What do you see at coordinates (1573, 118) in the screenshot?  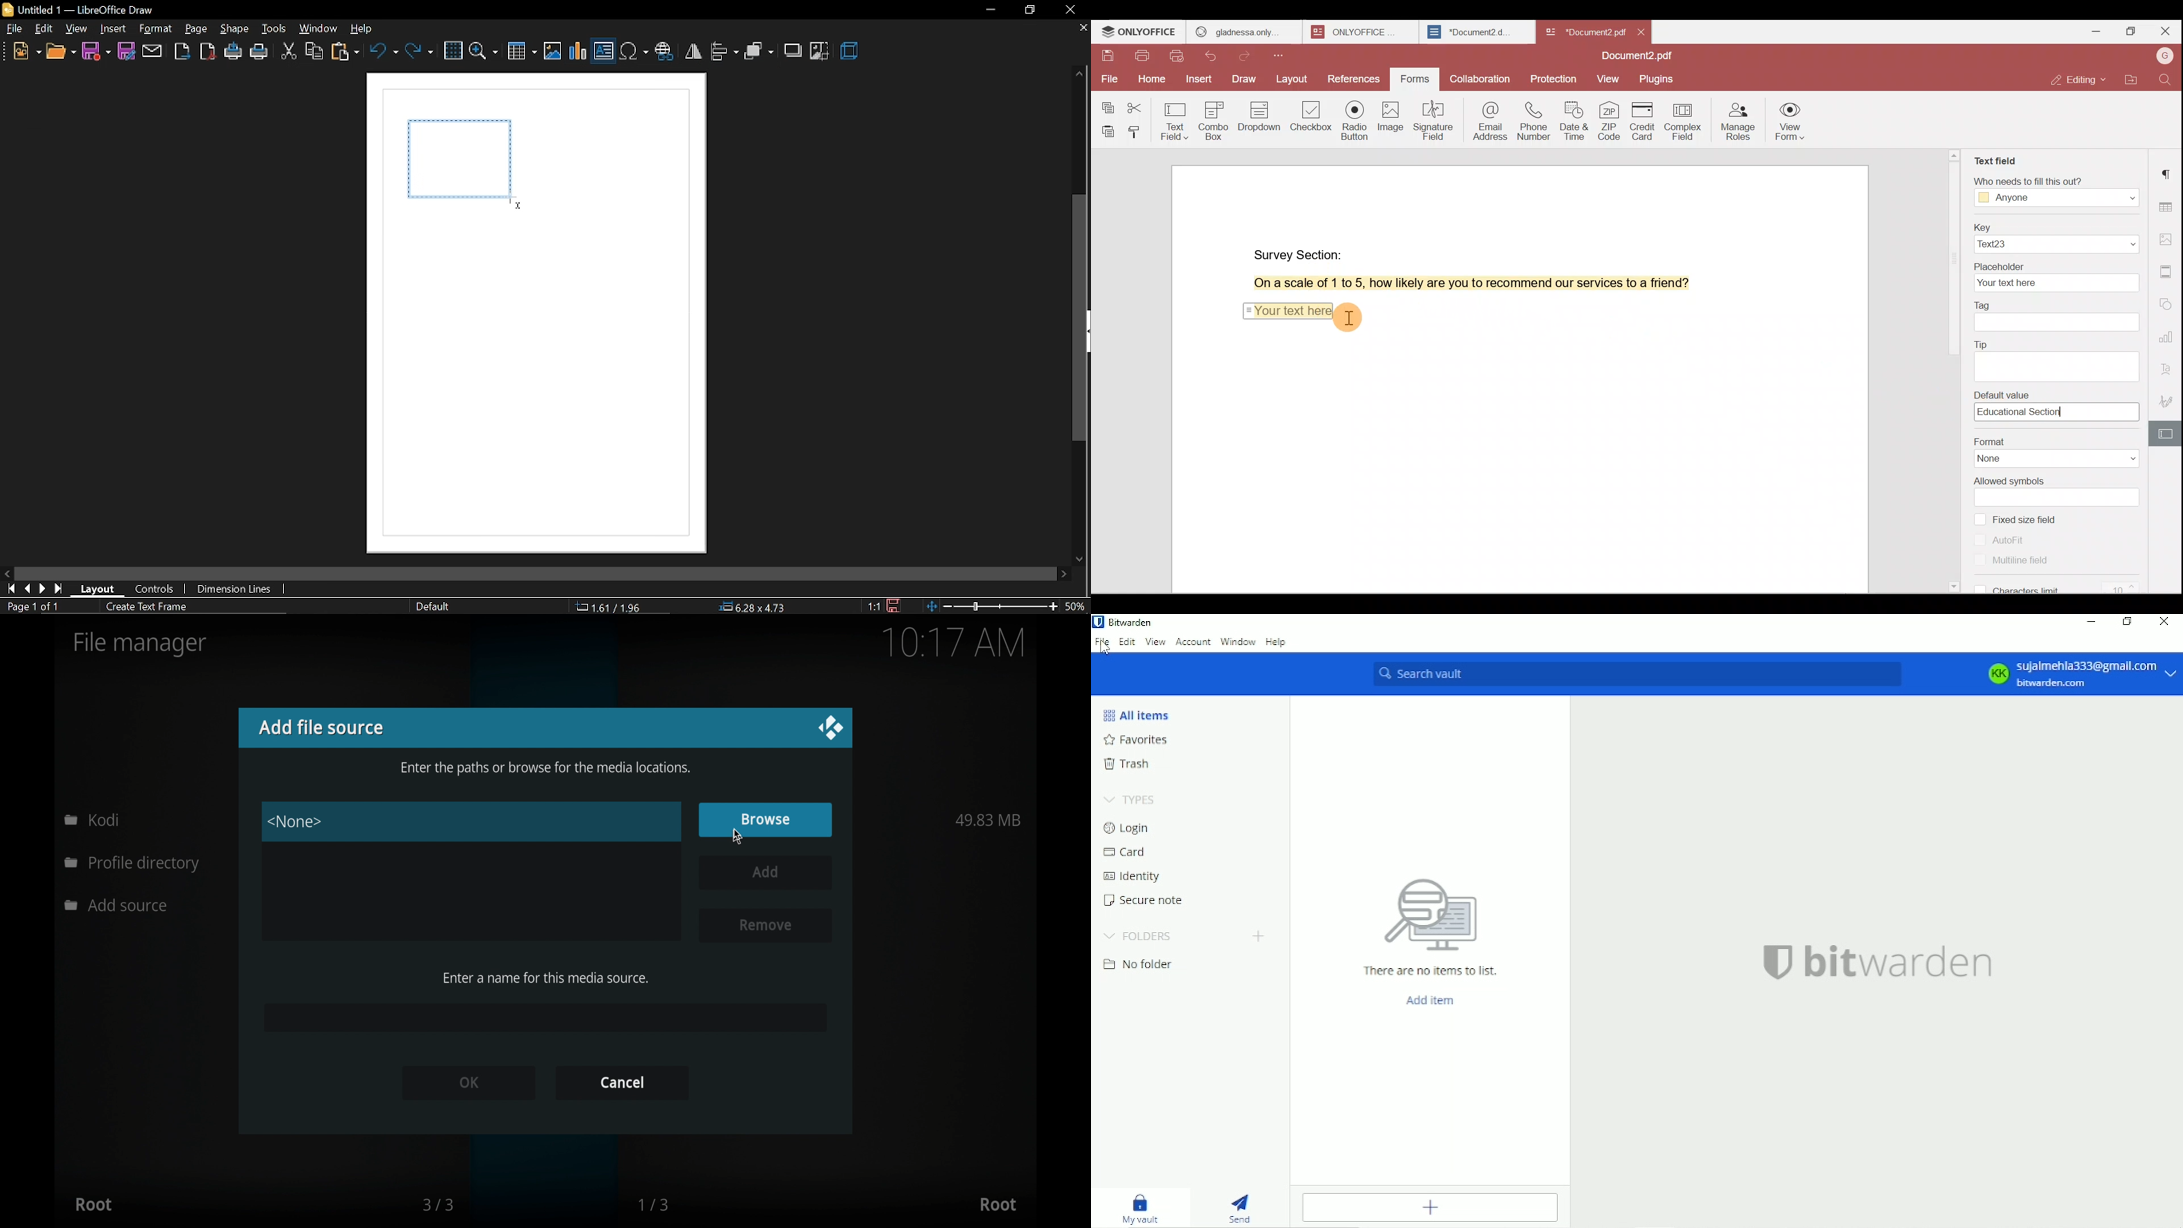 I see `Date & time` at bounding box center [1573, 118].